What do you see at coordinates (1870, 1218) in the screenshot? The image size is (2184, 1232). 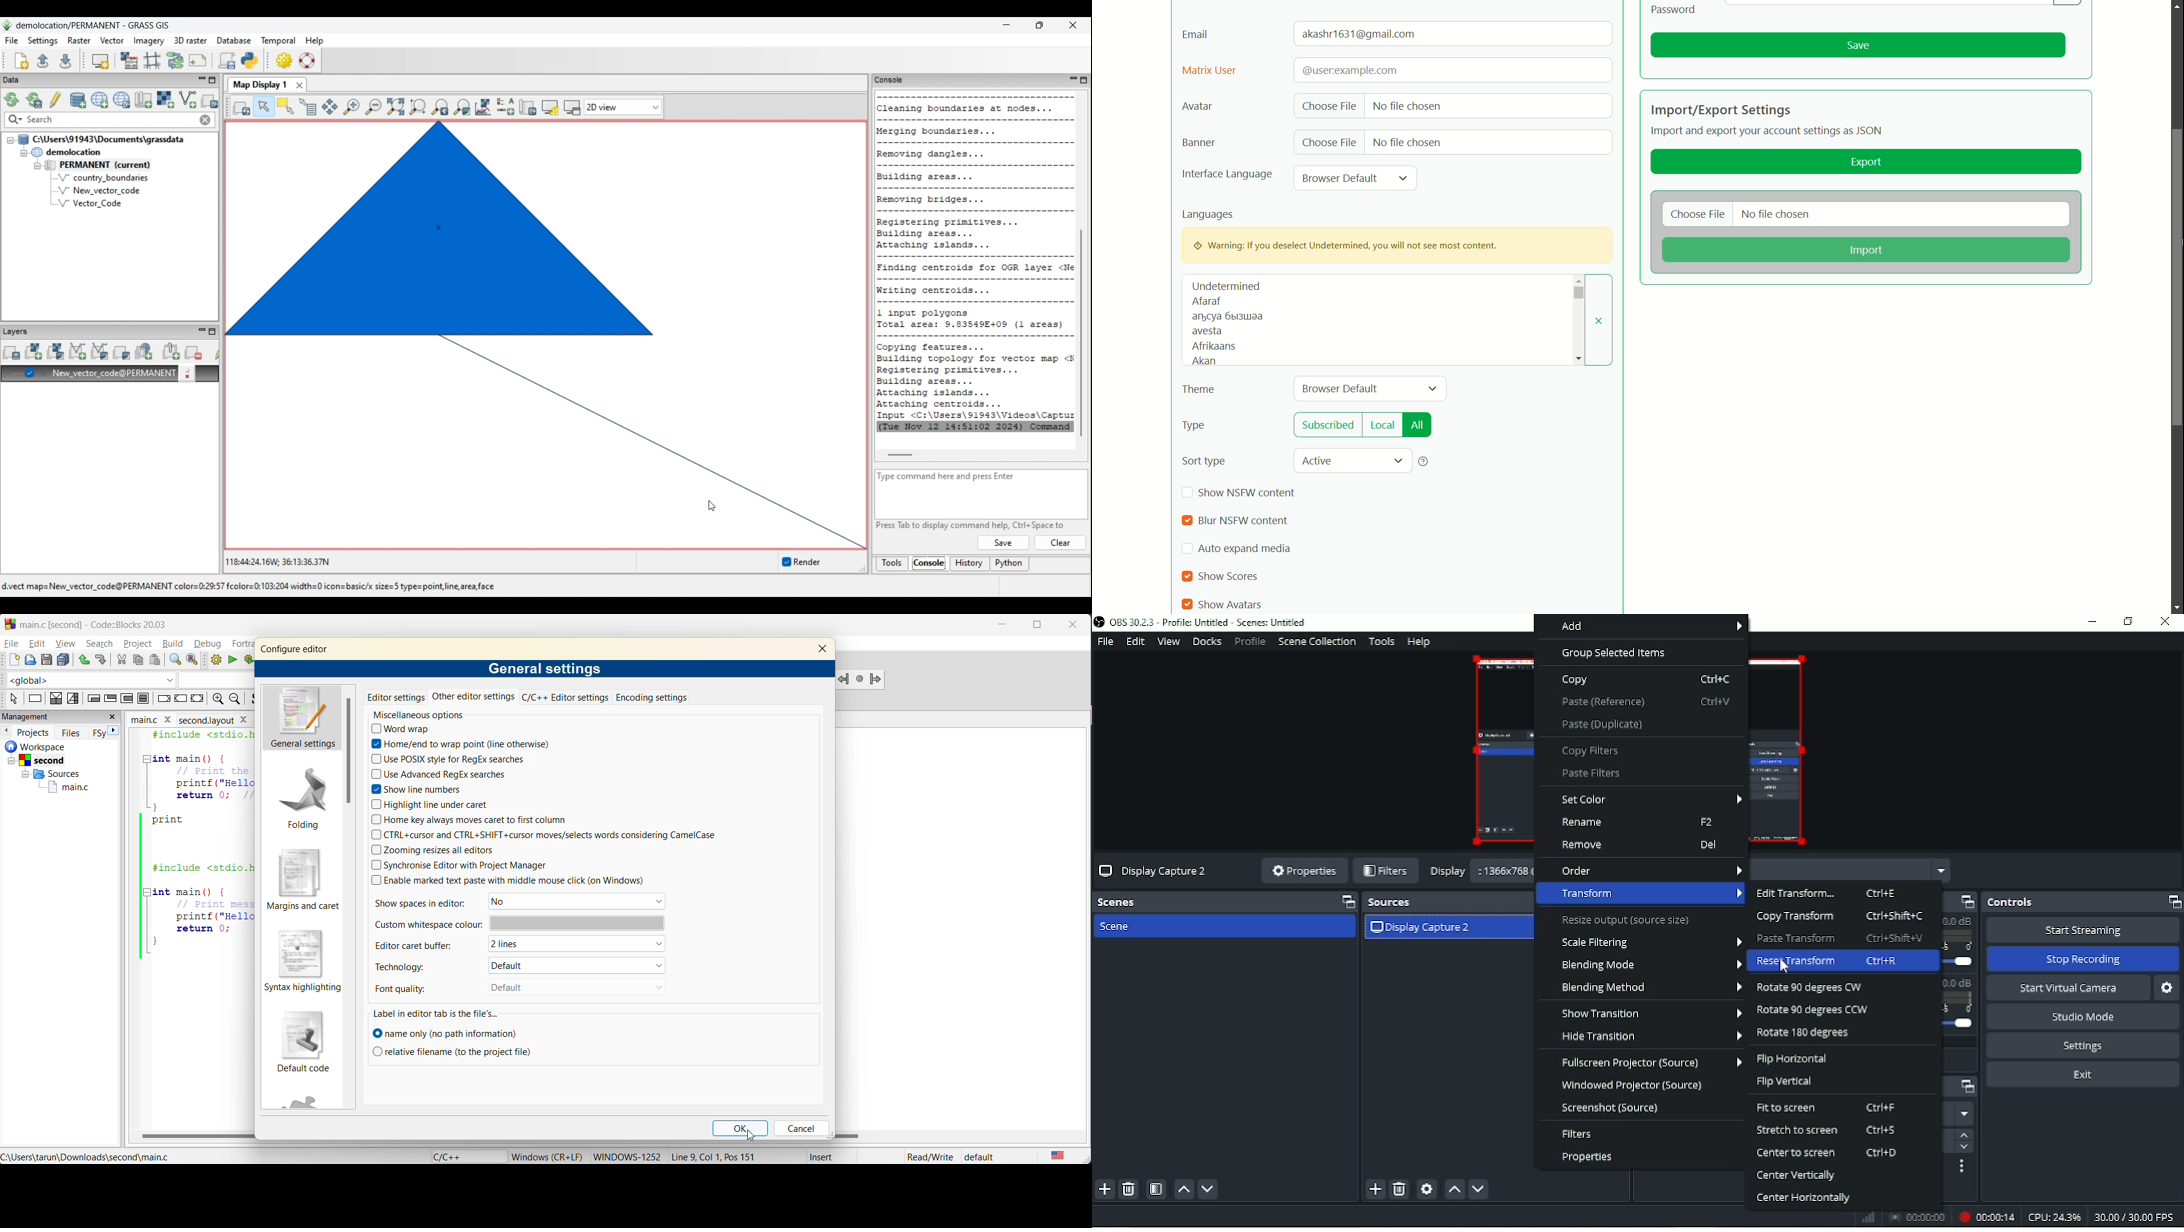 I see `Graph` at bounding box center [1870, 1218].